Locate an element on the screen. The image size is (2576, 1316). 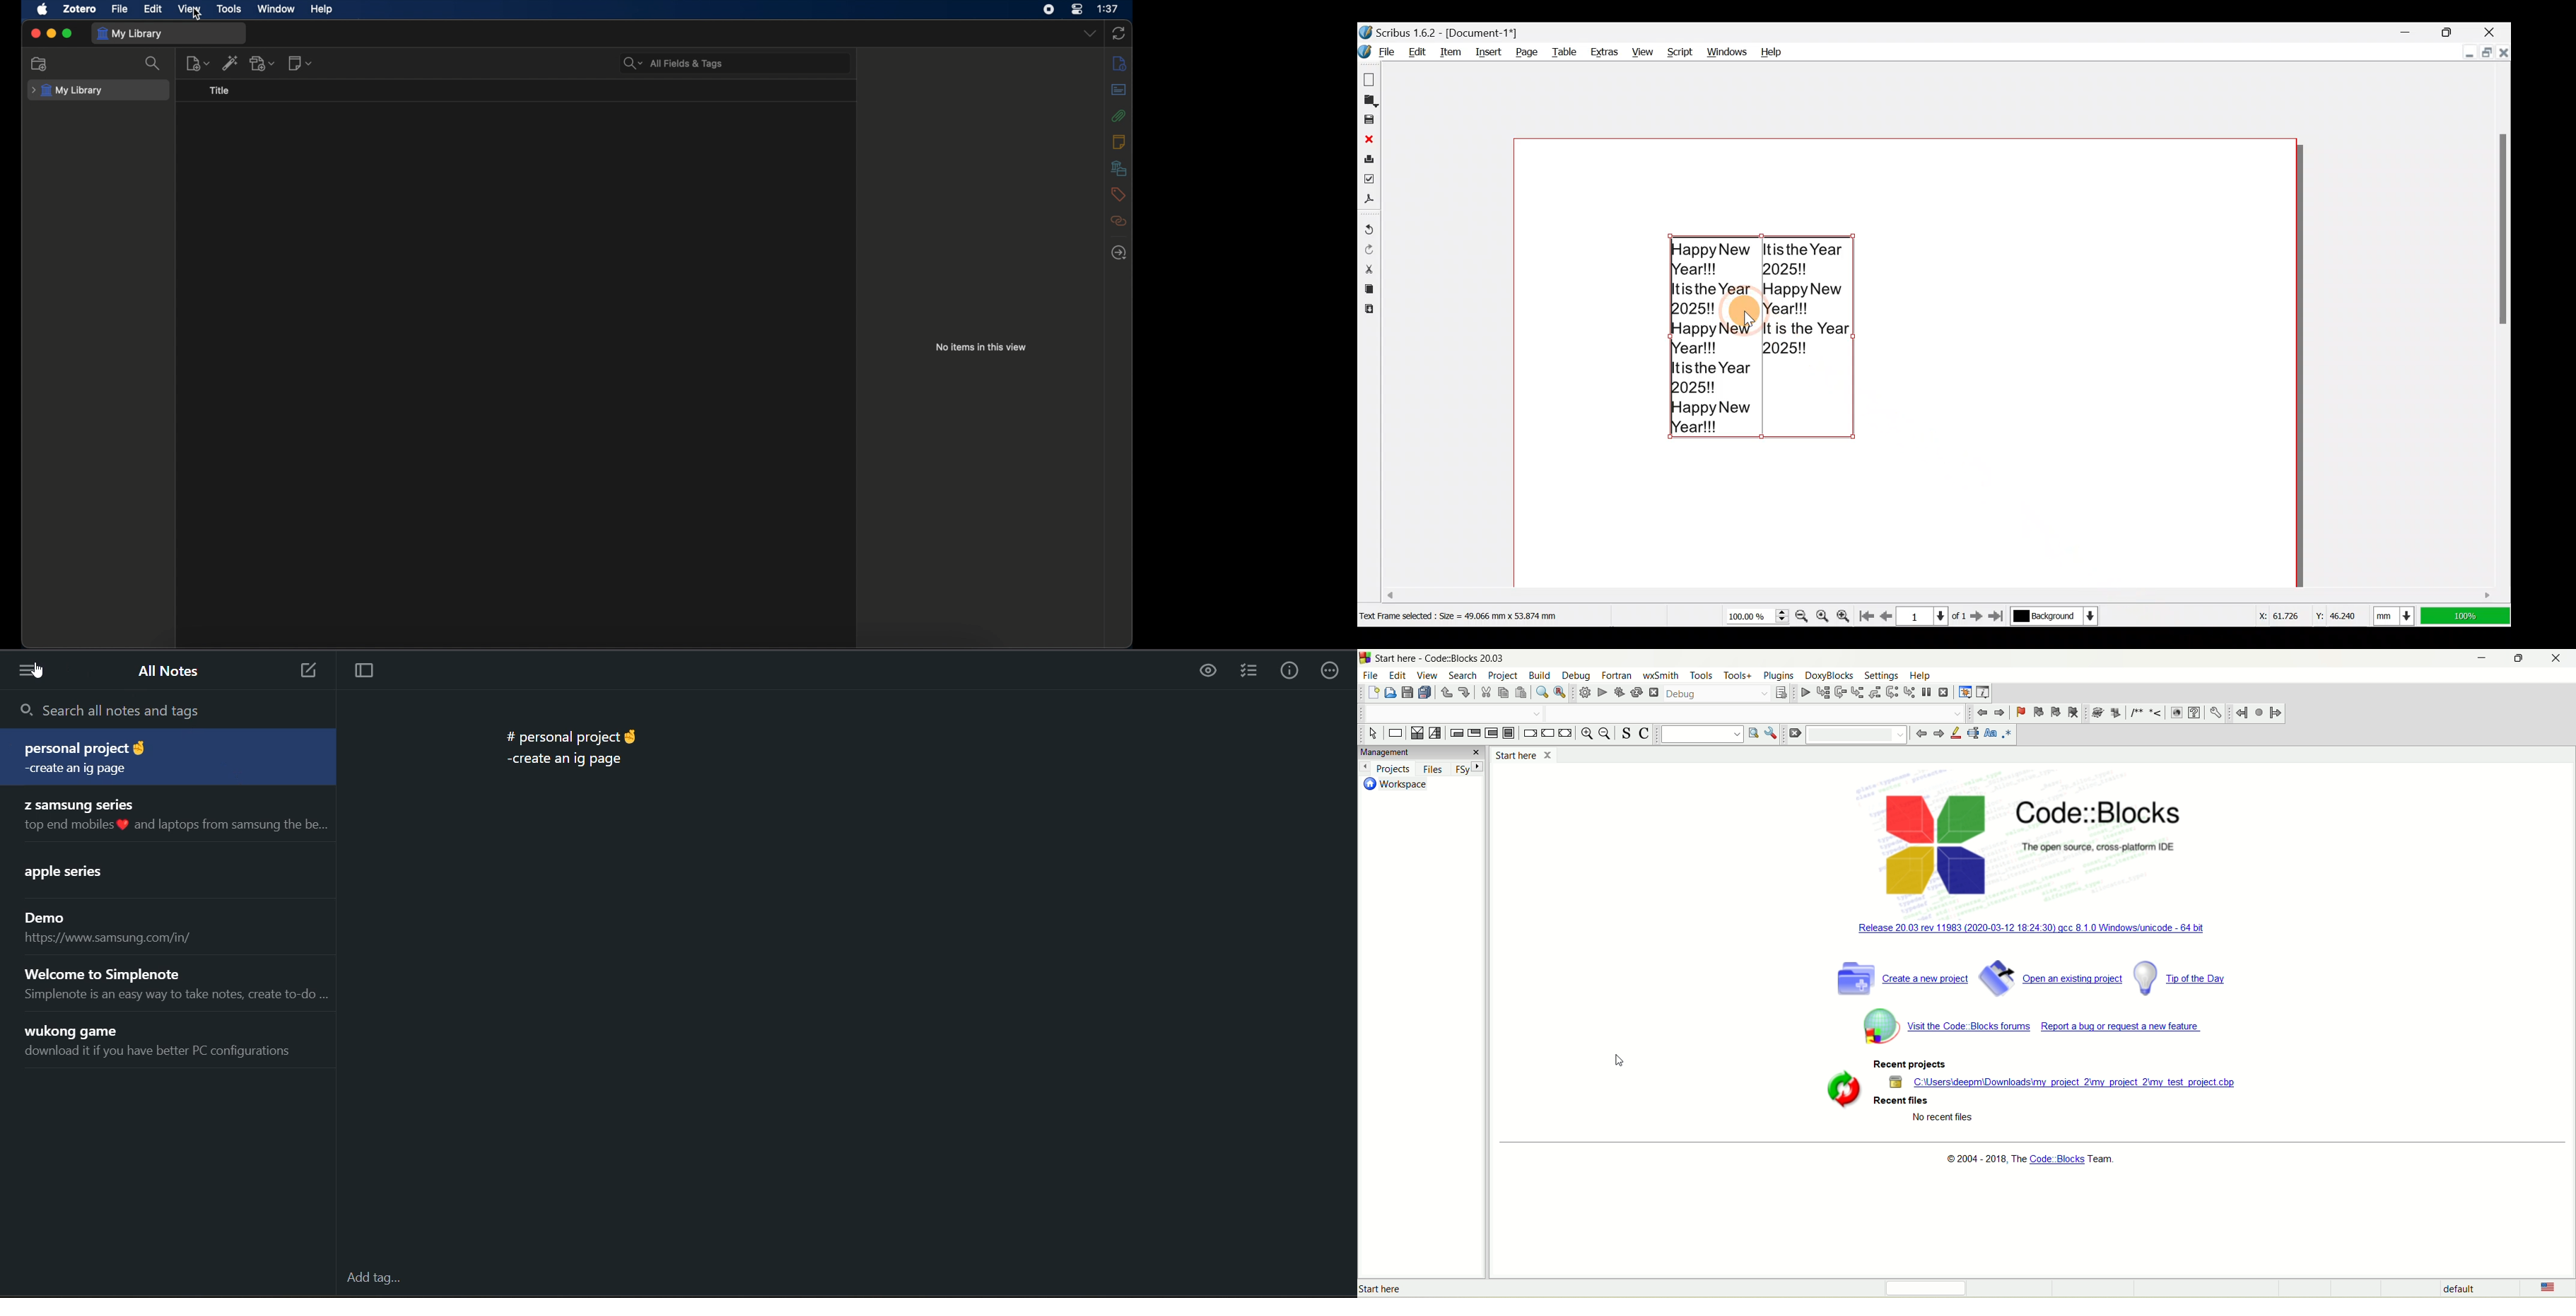
file is located at coordinates (120, 8).